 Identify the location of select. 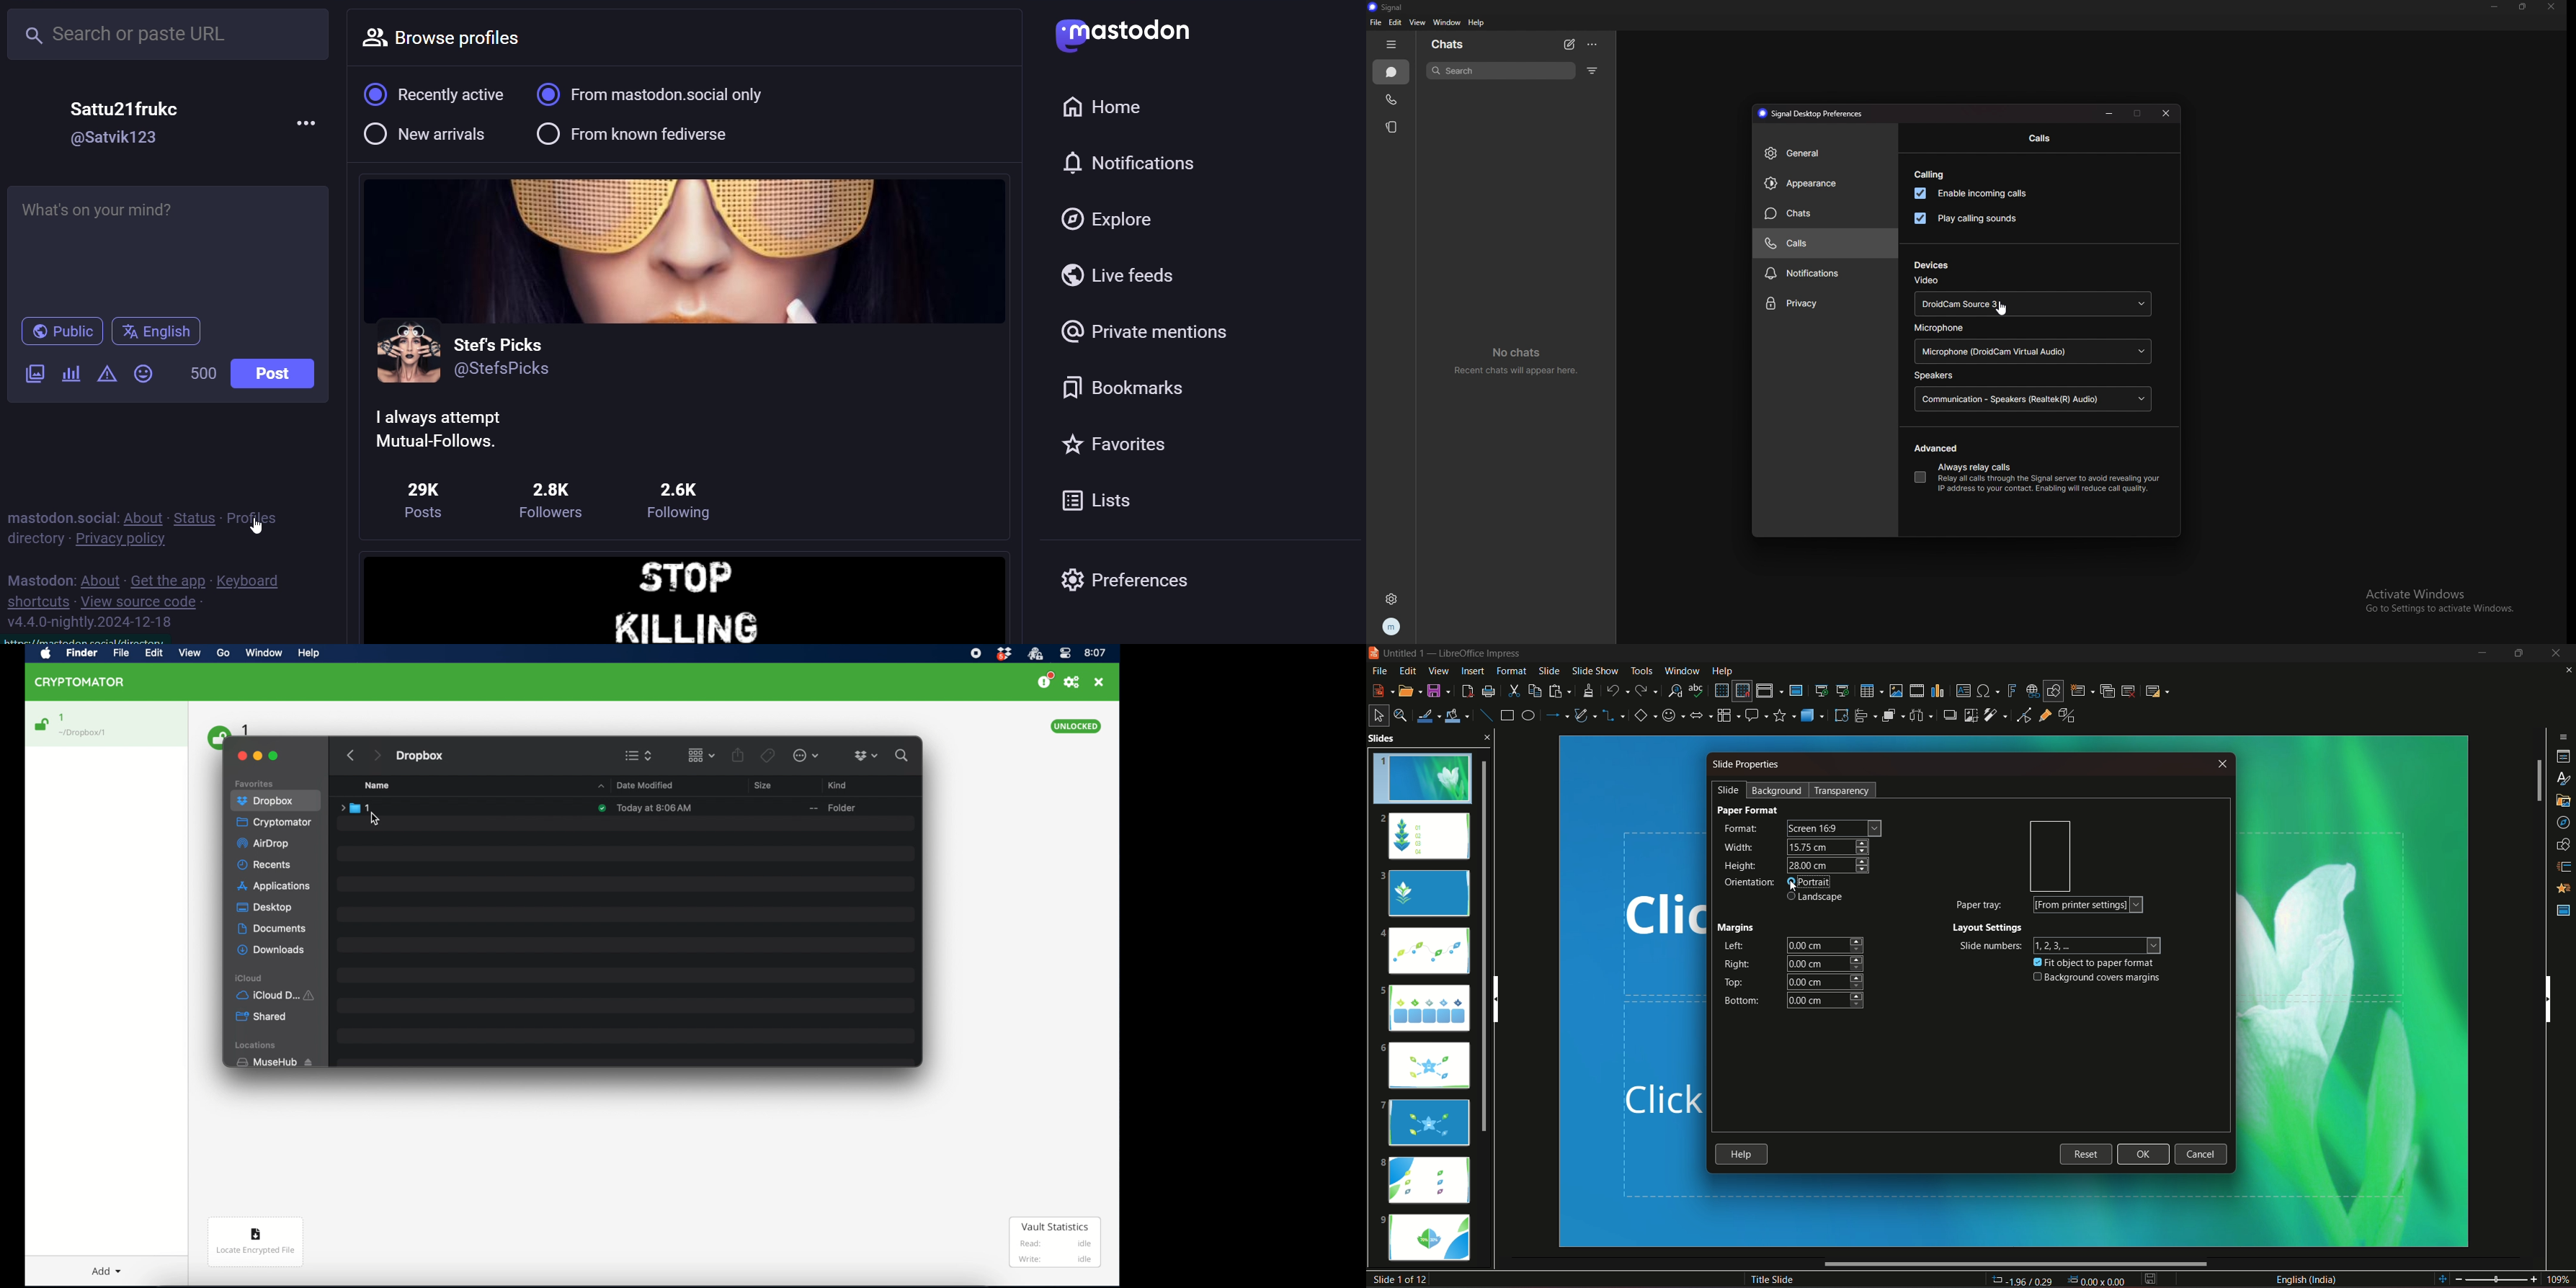
(1379, 714).